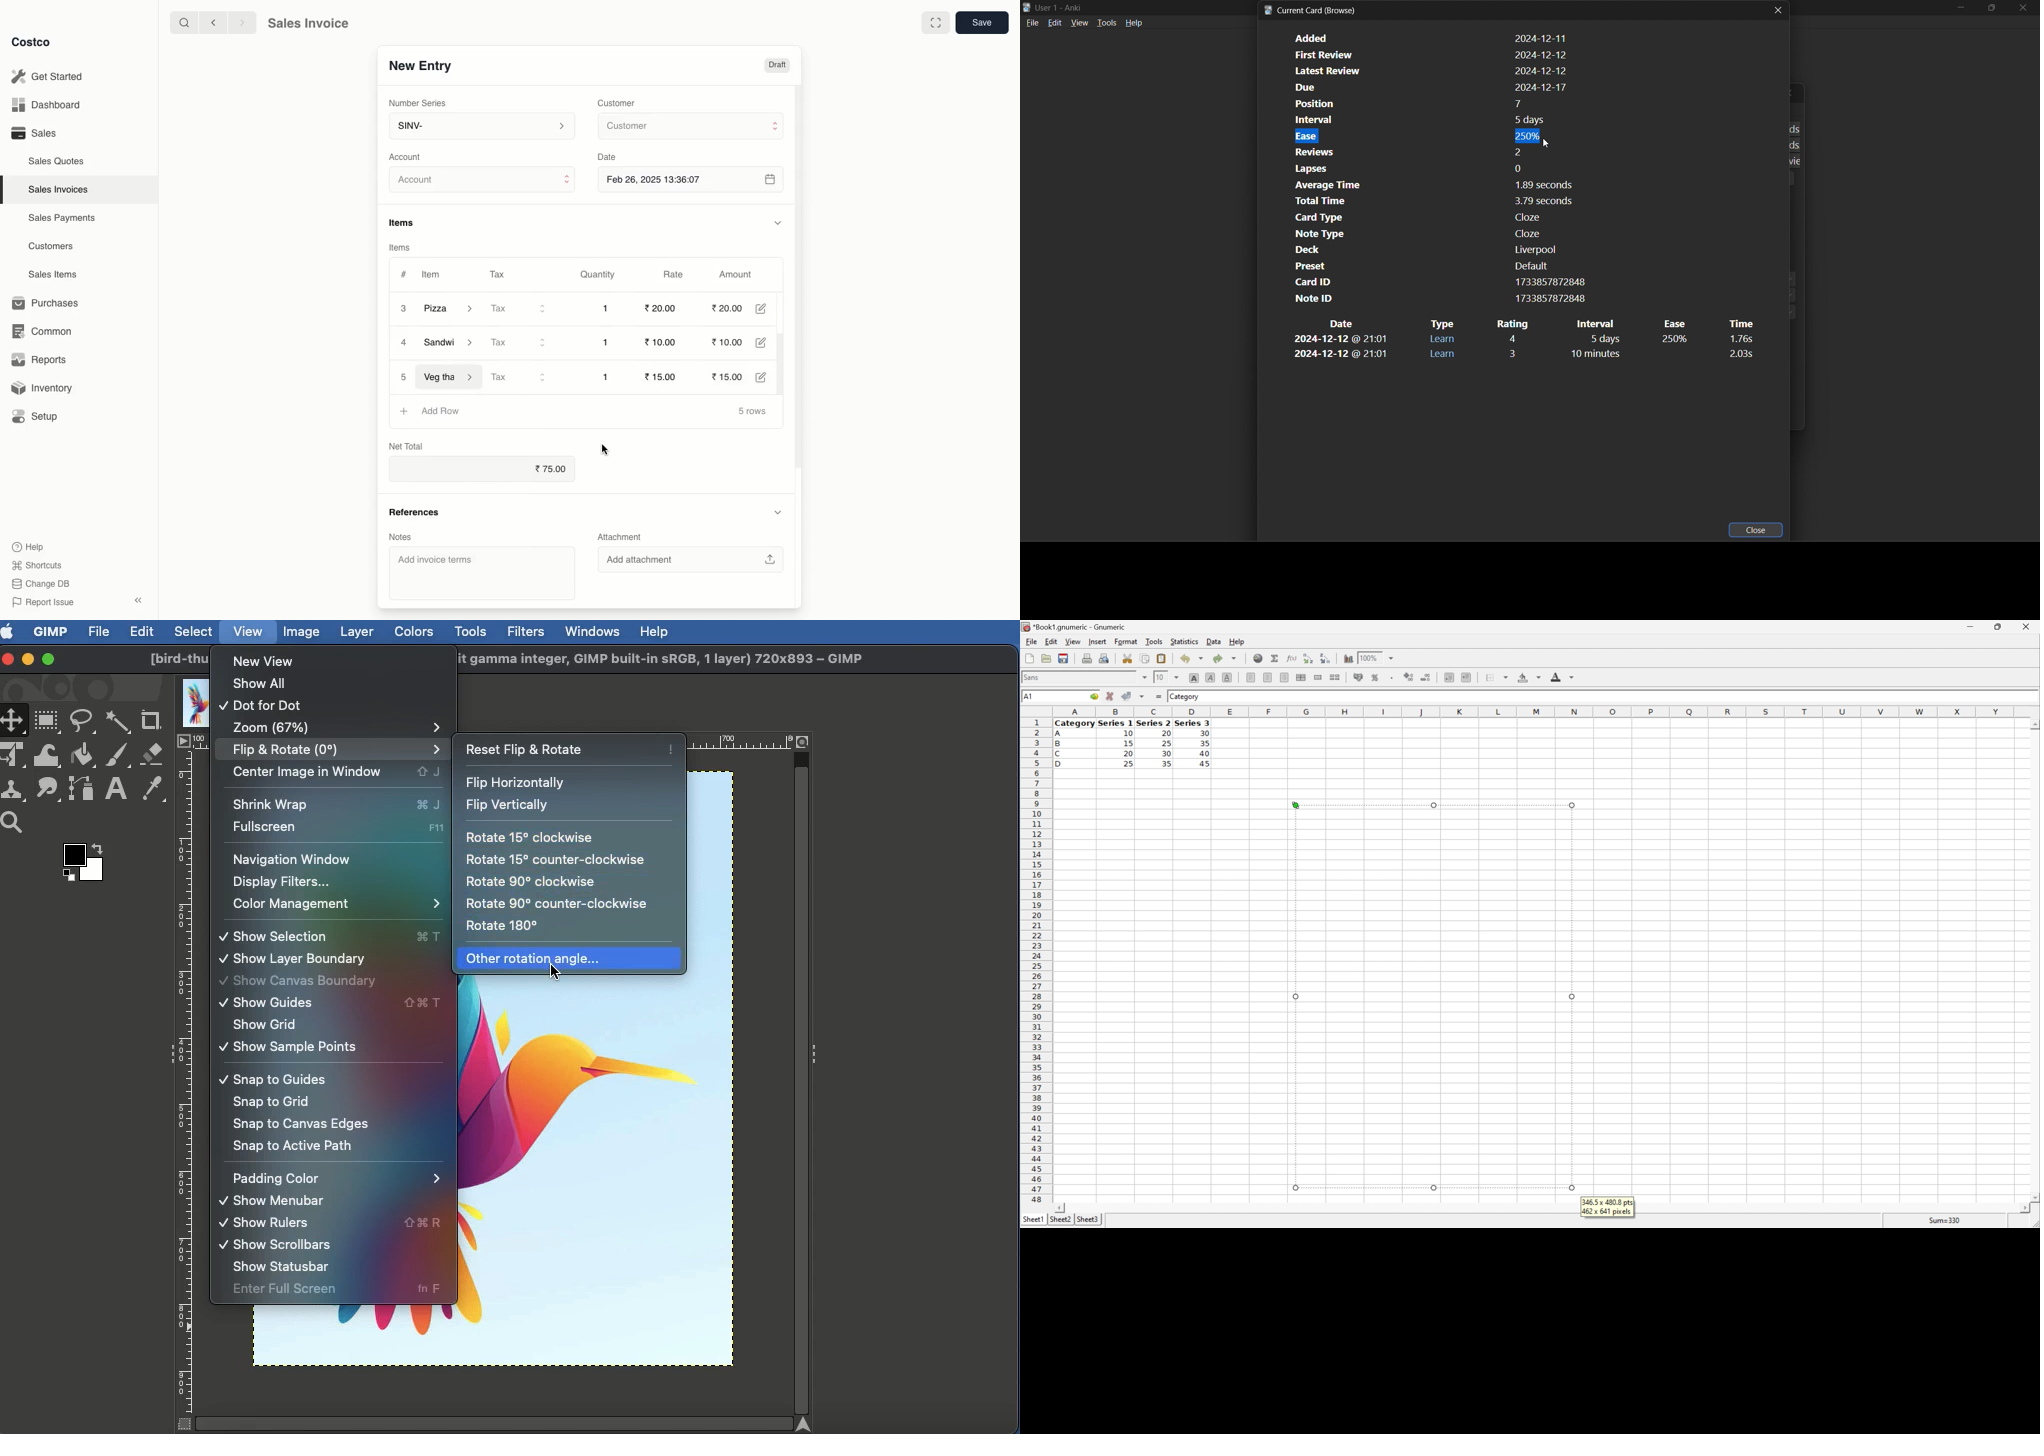 This screenshot has height=1456, width=2044. I want to click on Edit, so click(767, 377).